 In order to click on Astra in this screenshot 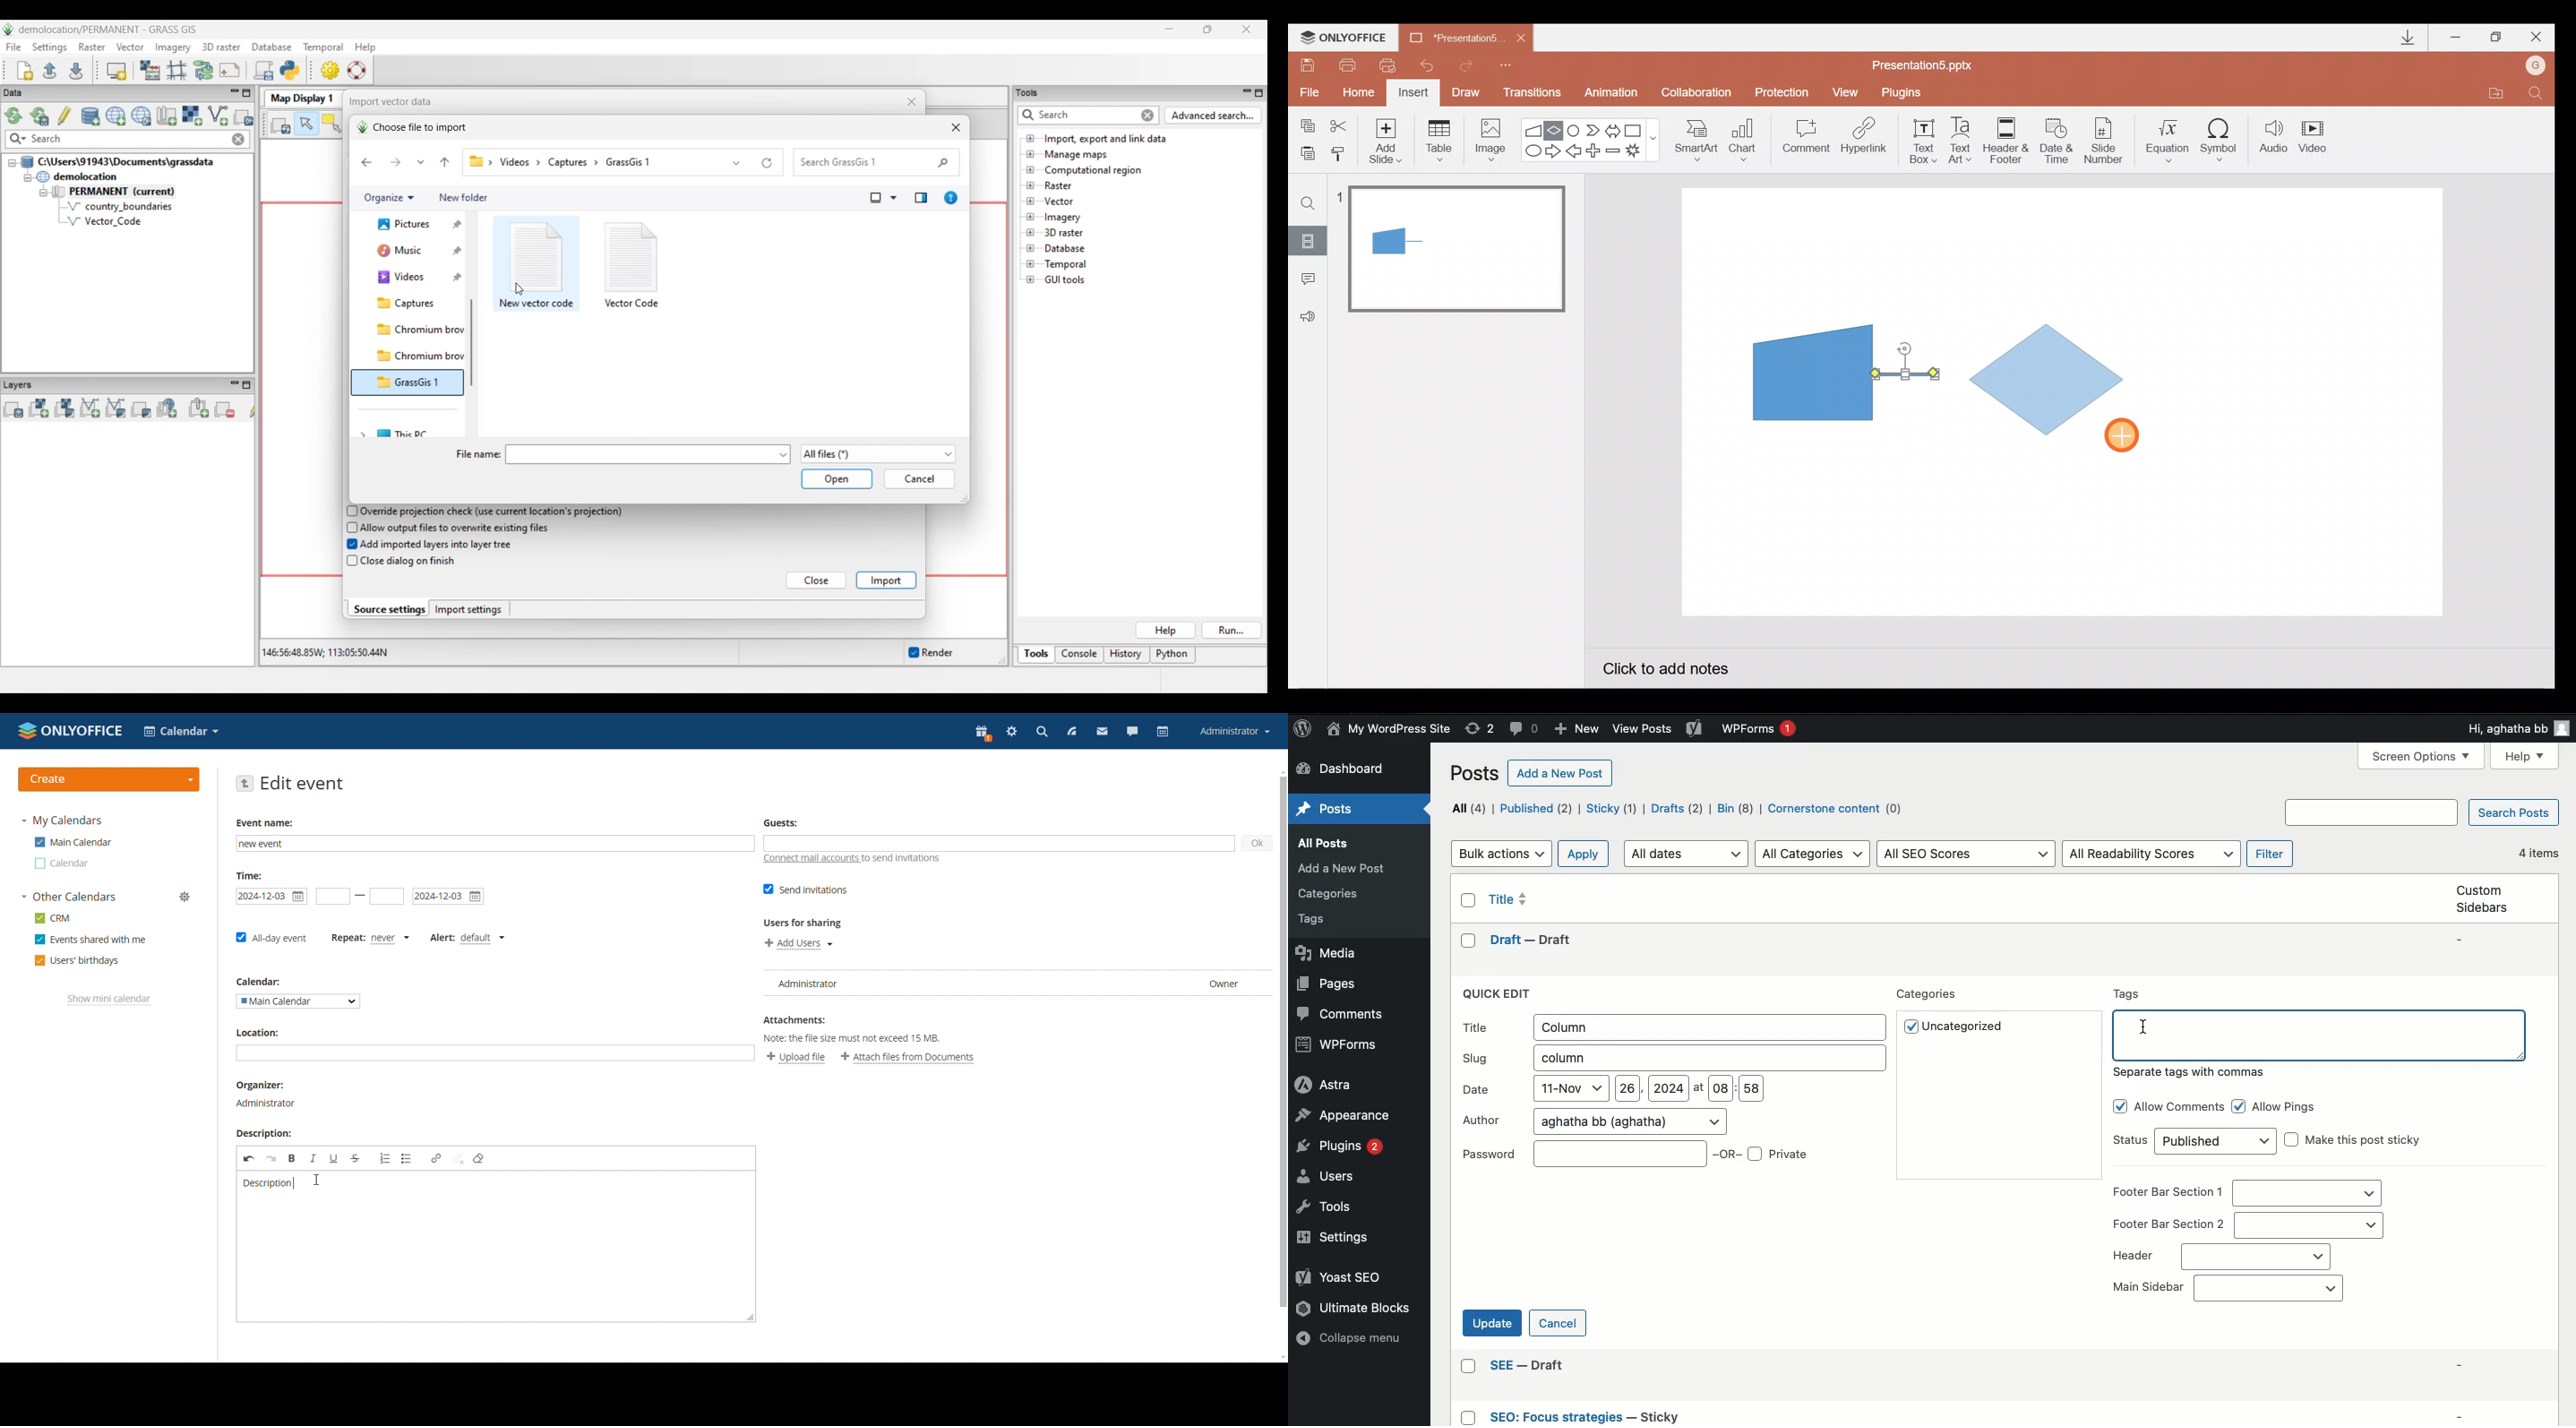, I will do `click(1323, 1085)`.